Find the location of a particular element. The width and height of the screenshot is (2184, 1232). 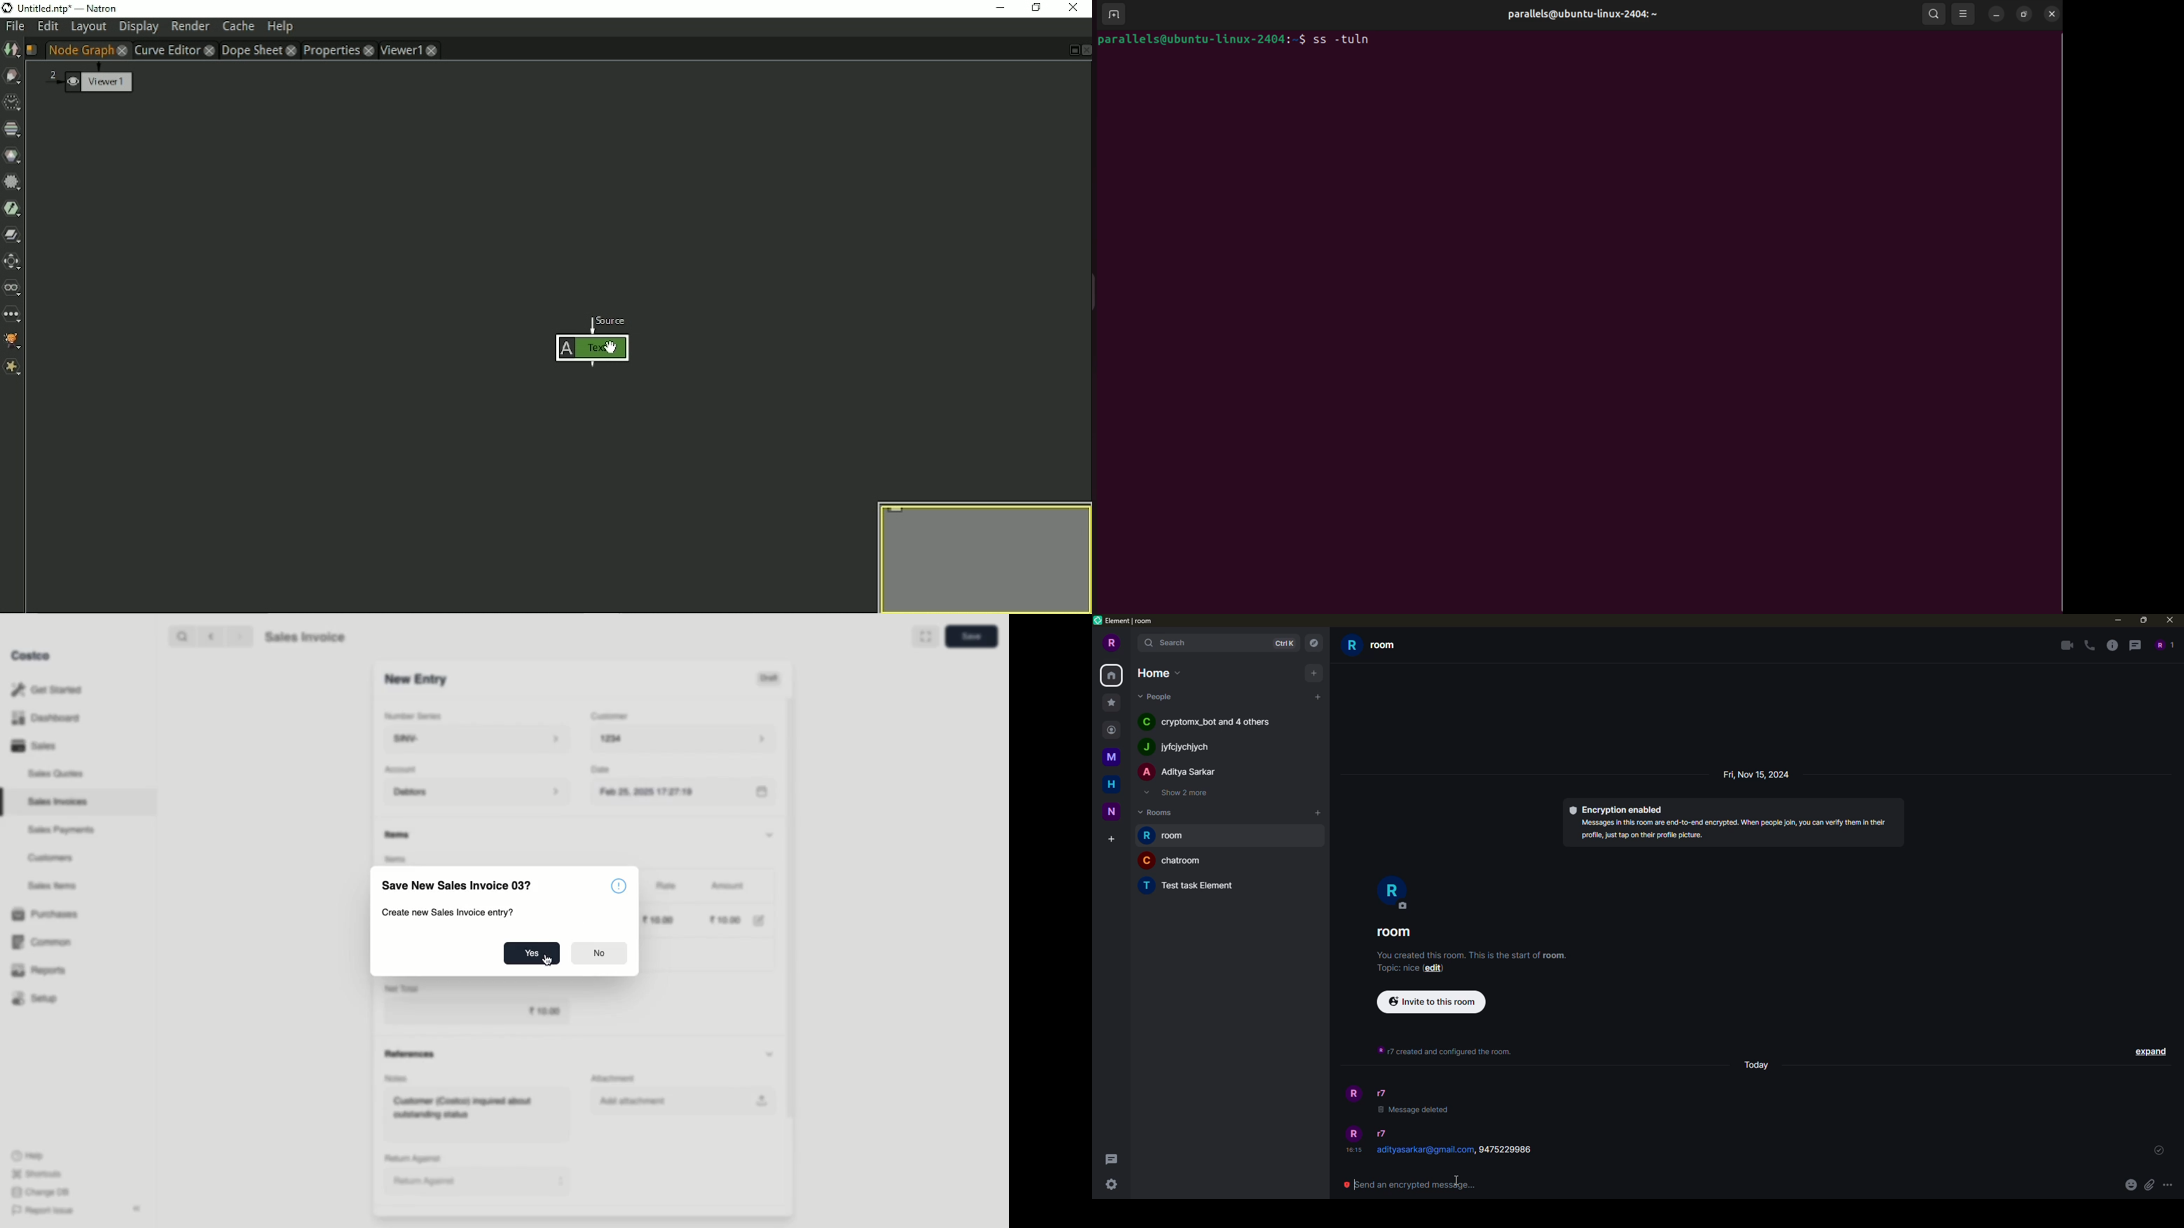

Dashboard is located at coordinates (49, 716).